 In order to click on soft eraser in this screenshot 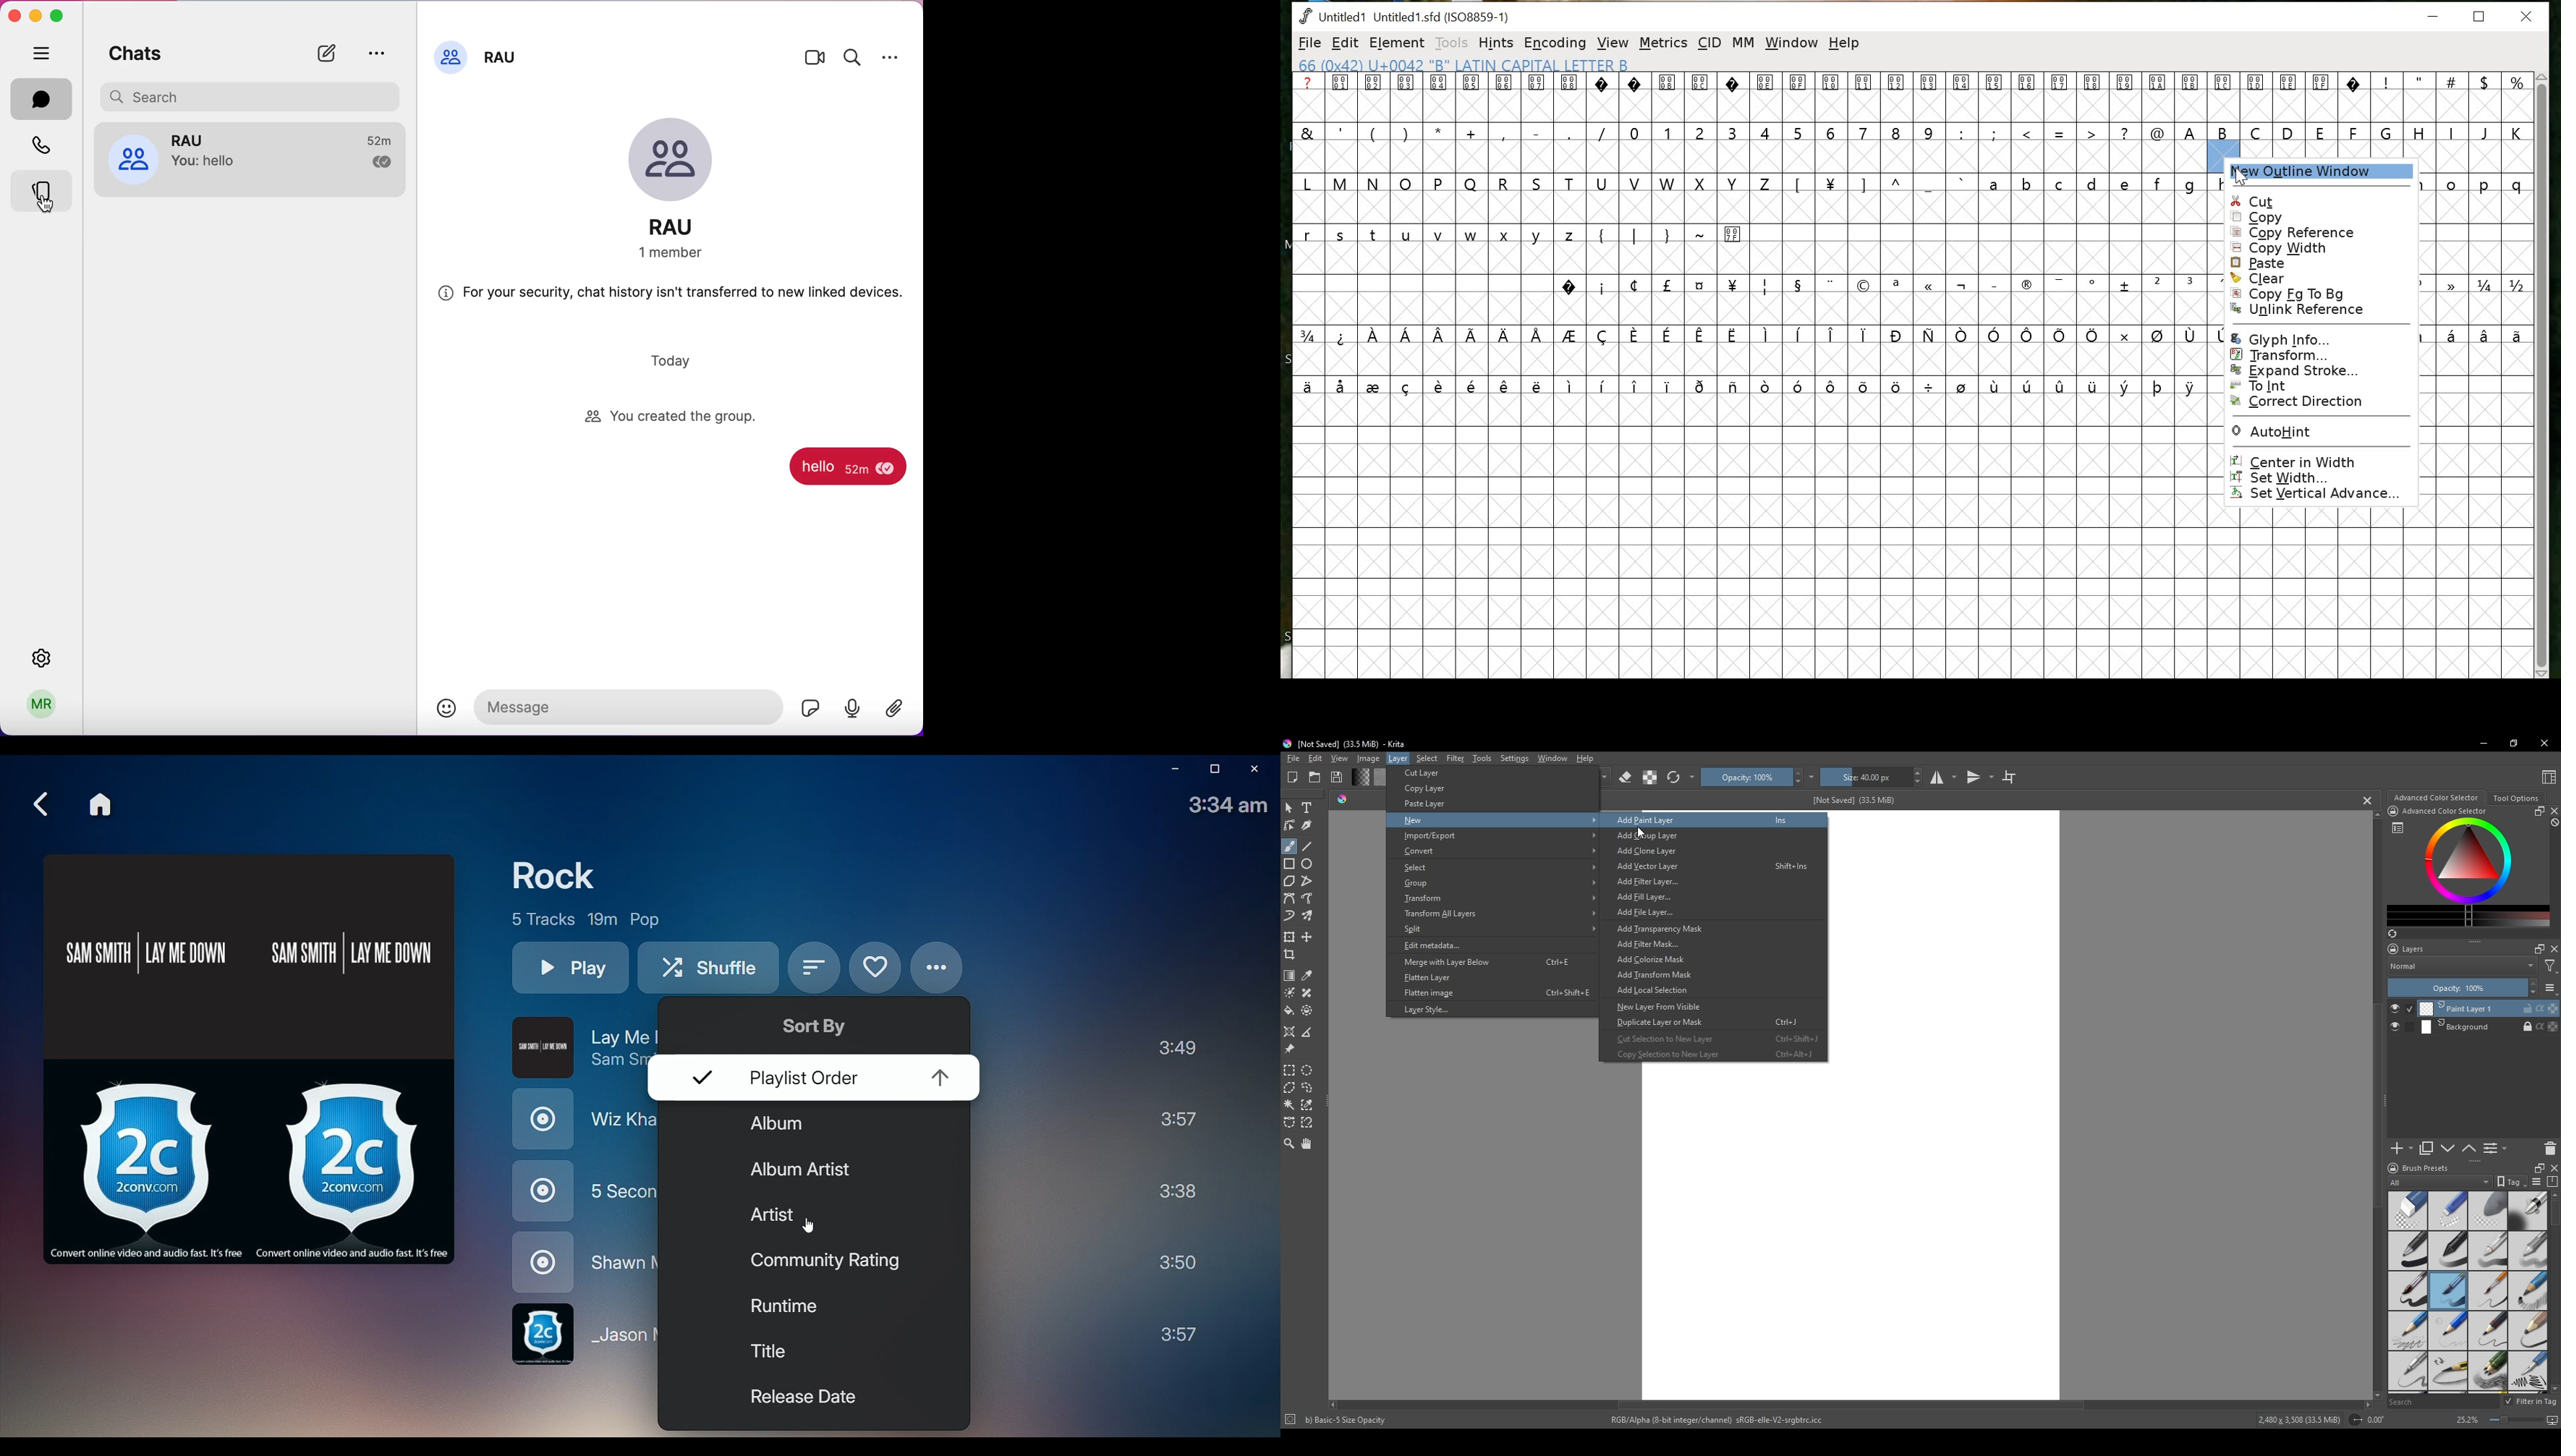, I will do `click(2488, 1210)`.